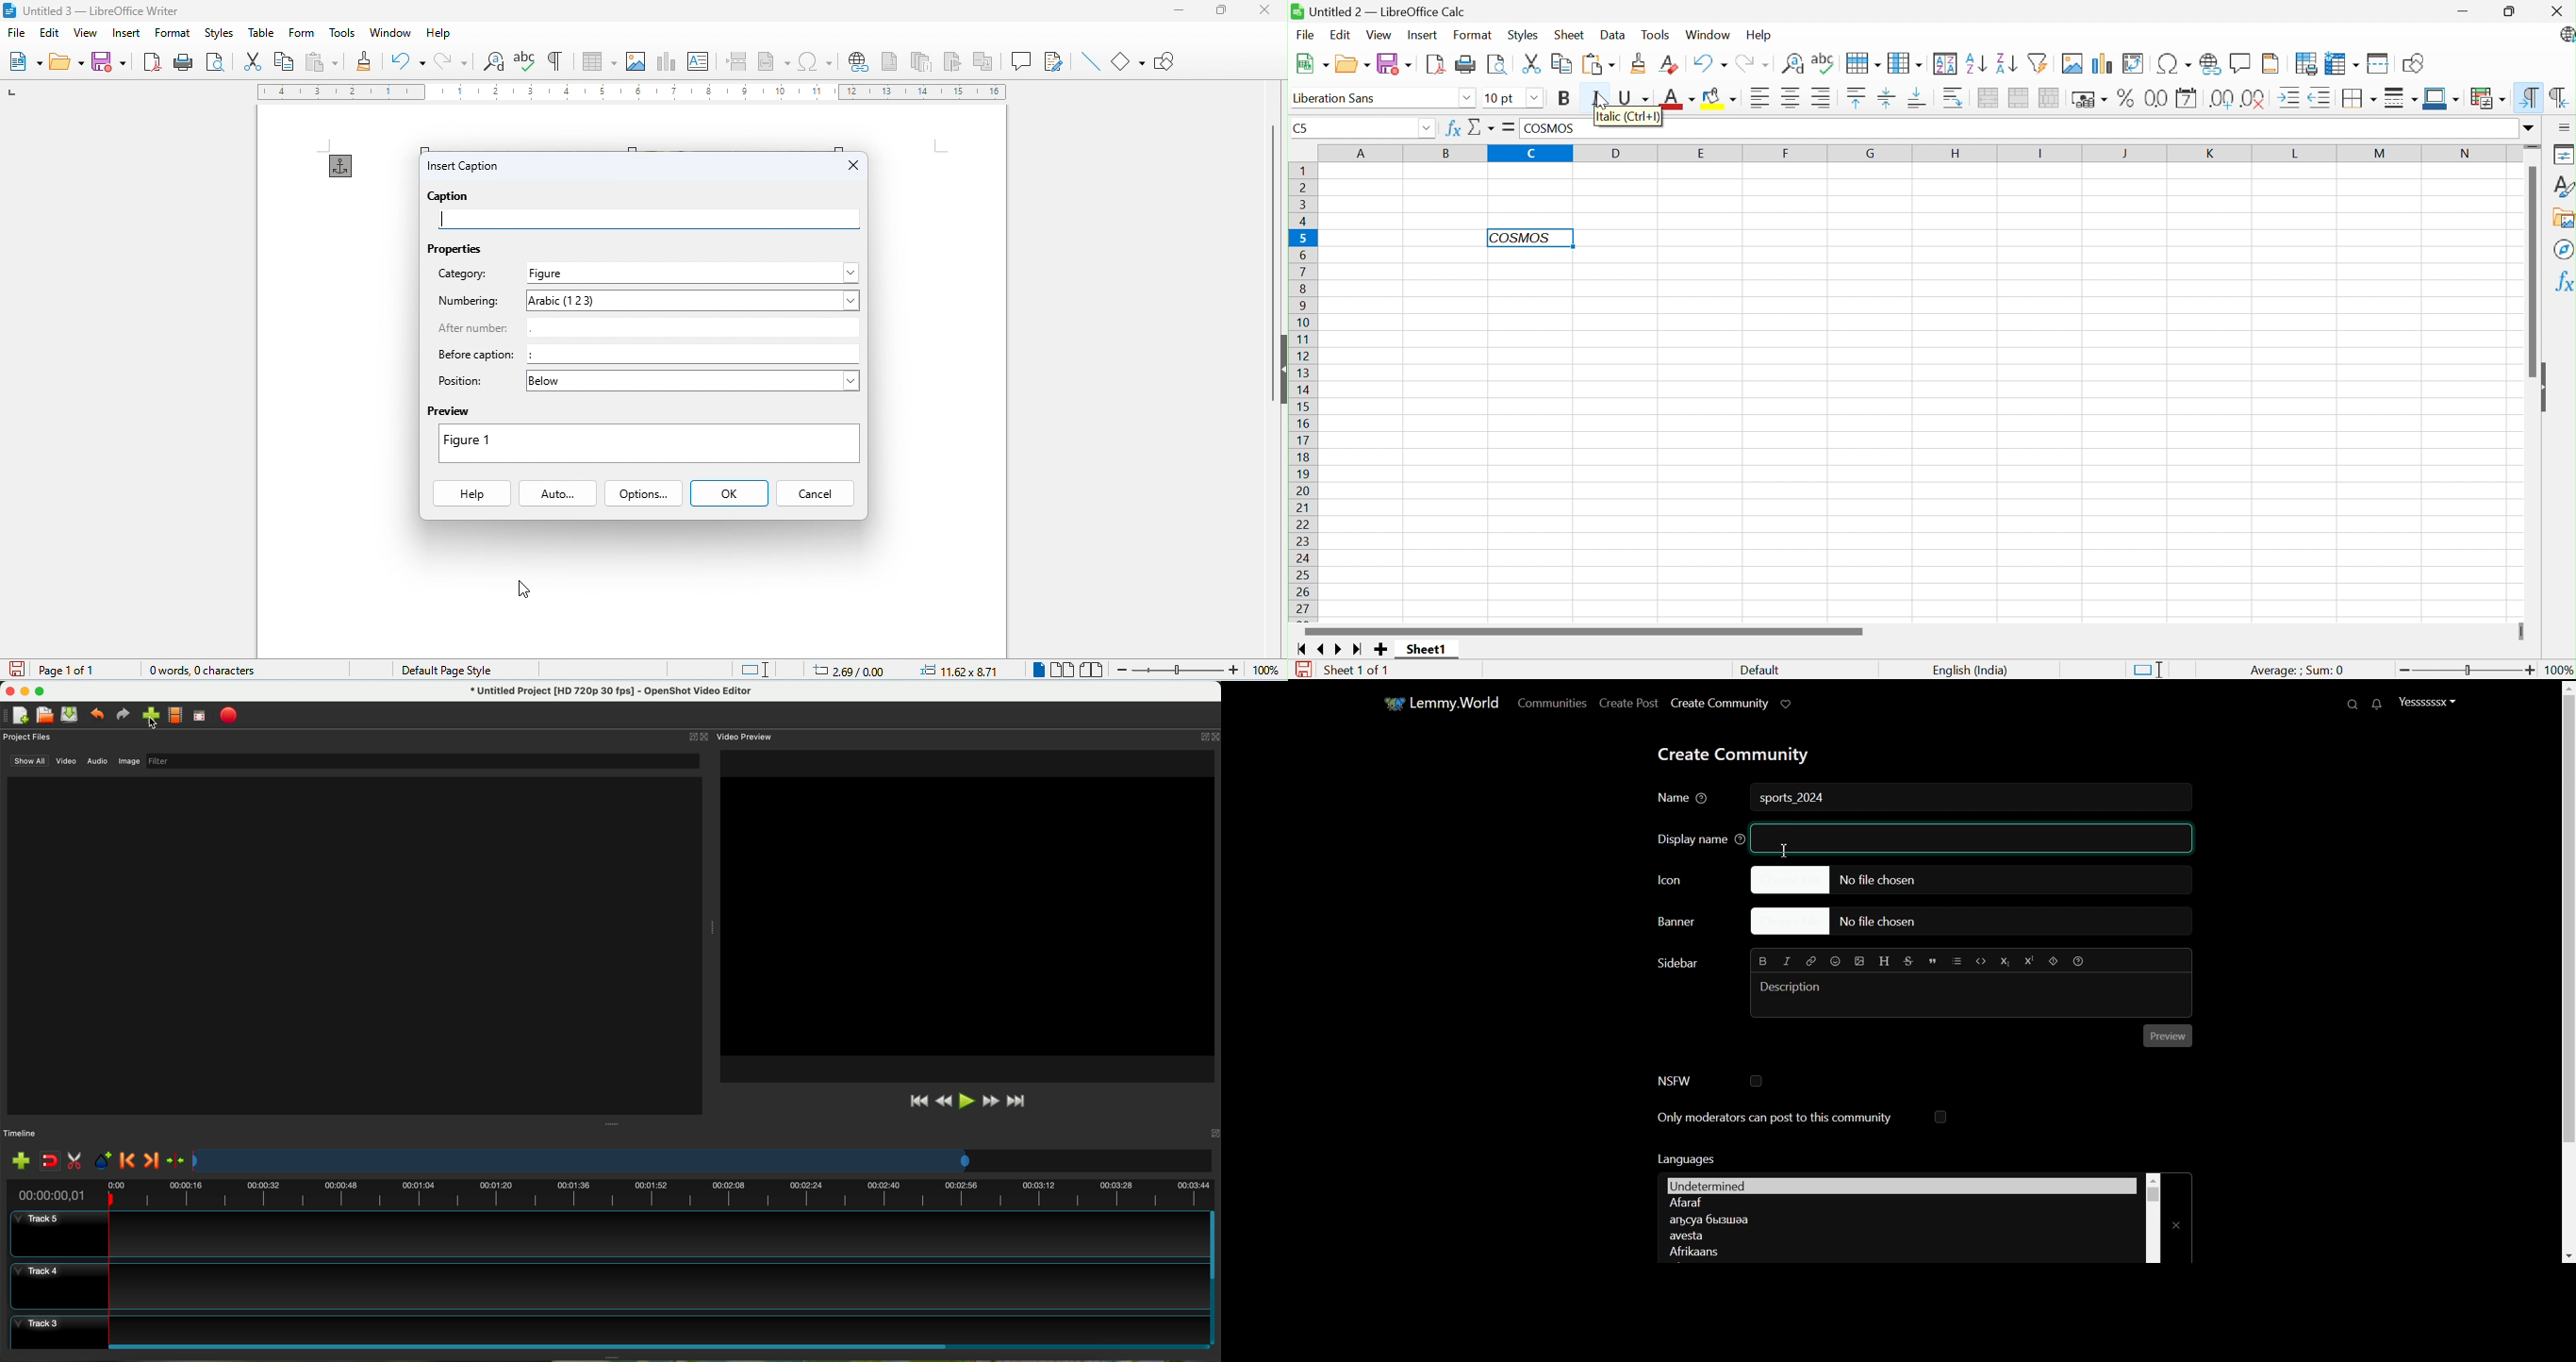  What do you see at coordinates (2210, 65) in the screenshot?
I see `Insert hyperlink` at bounding box center [2210, 65].